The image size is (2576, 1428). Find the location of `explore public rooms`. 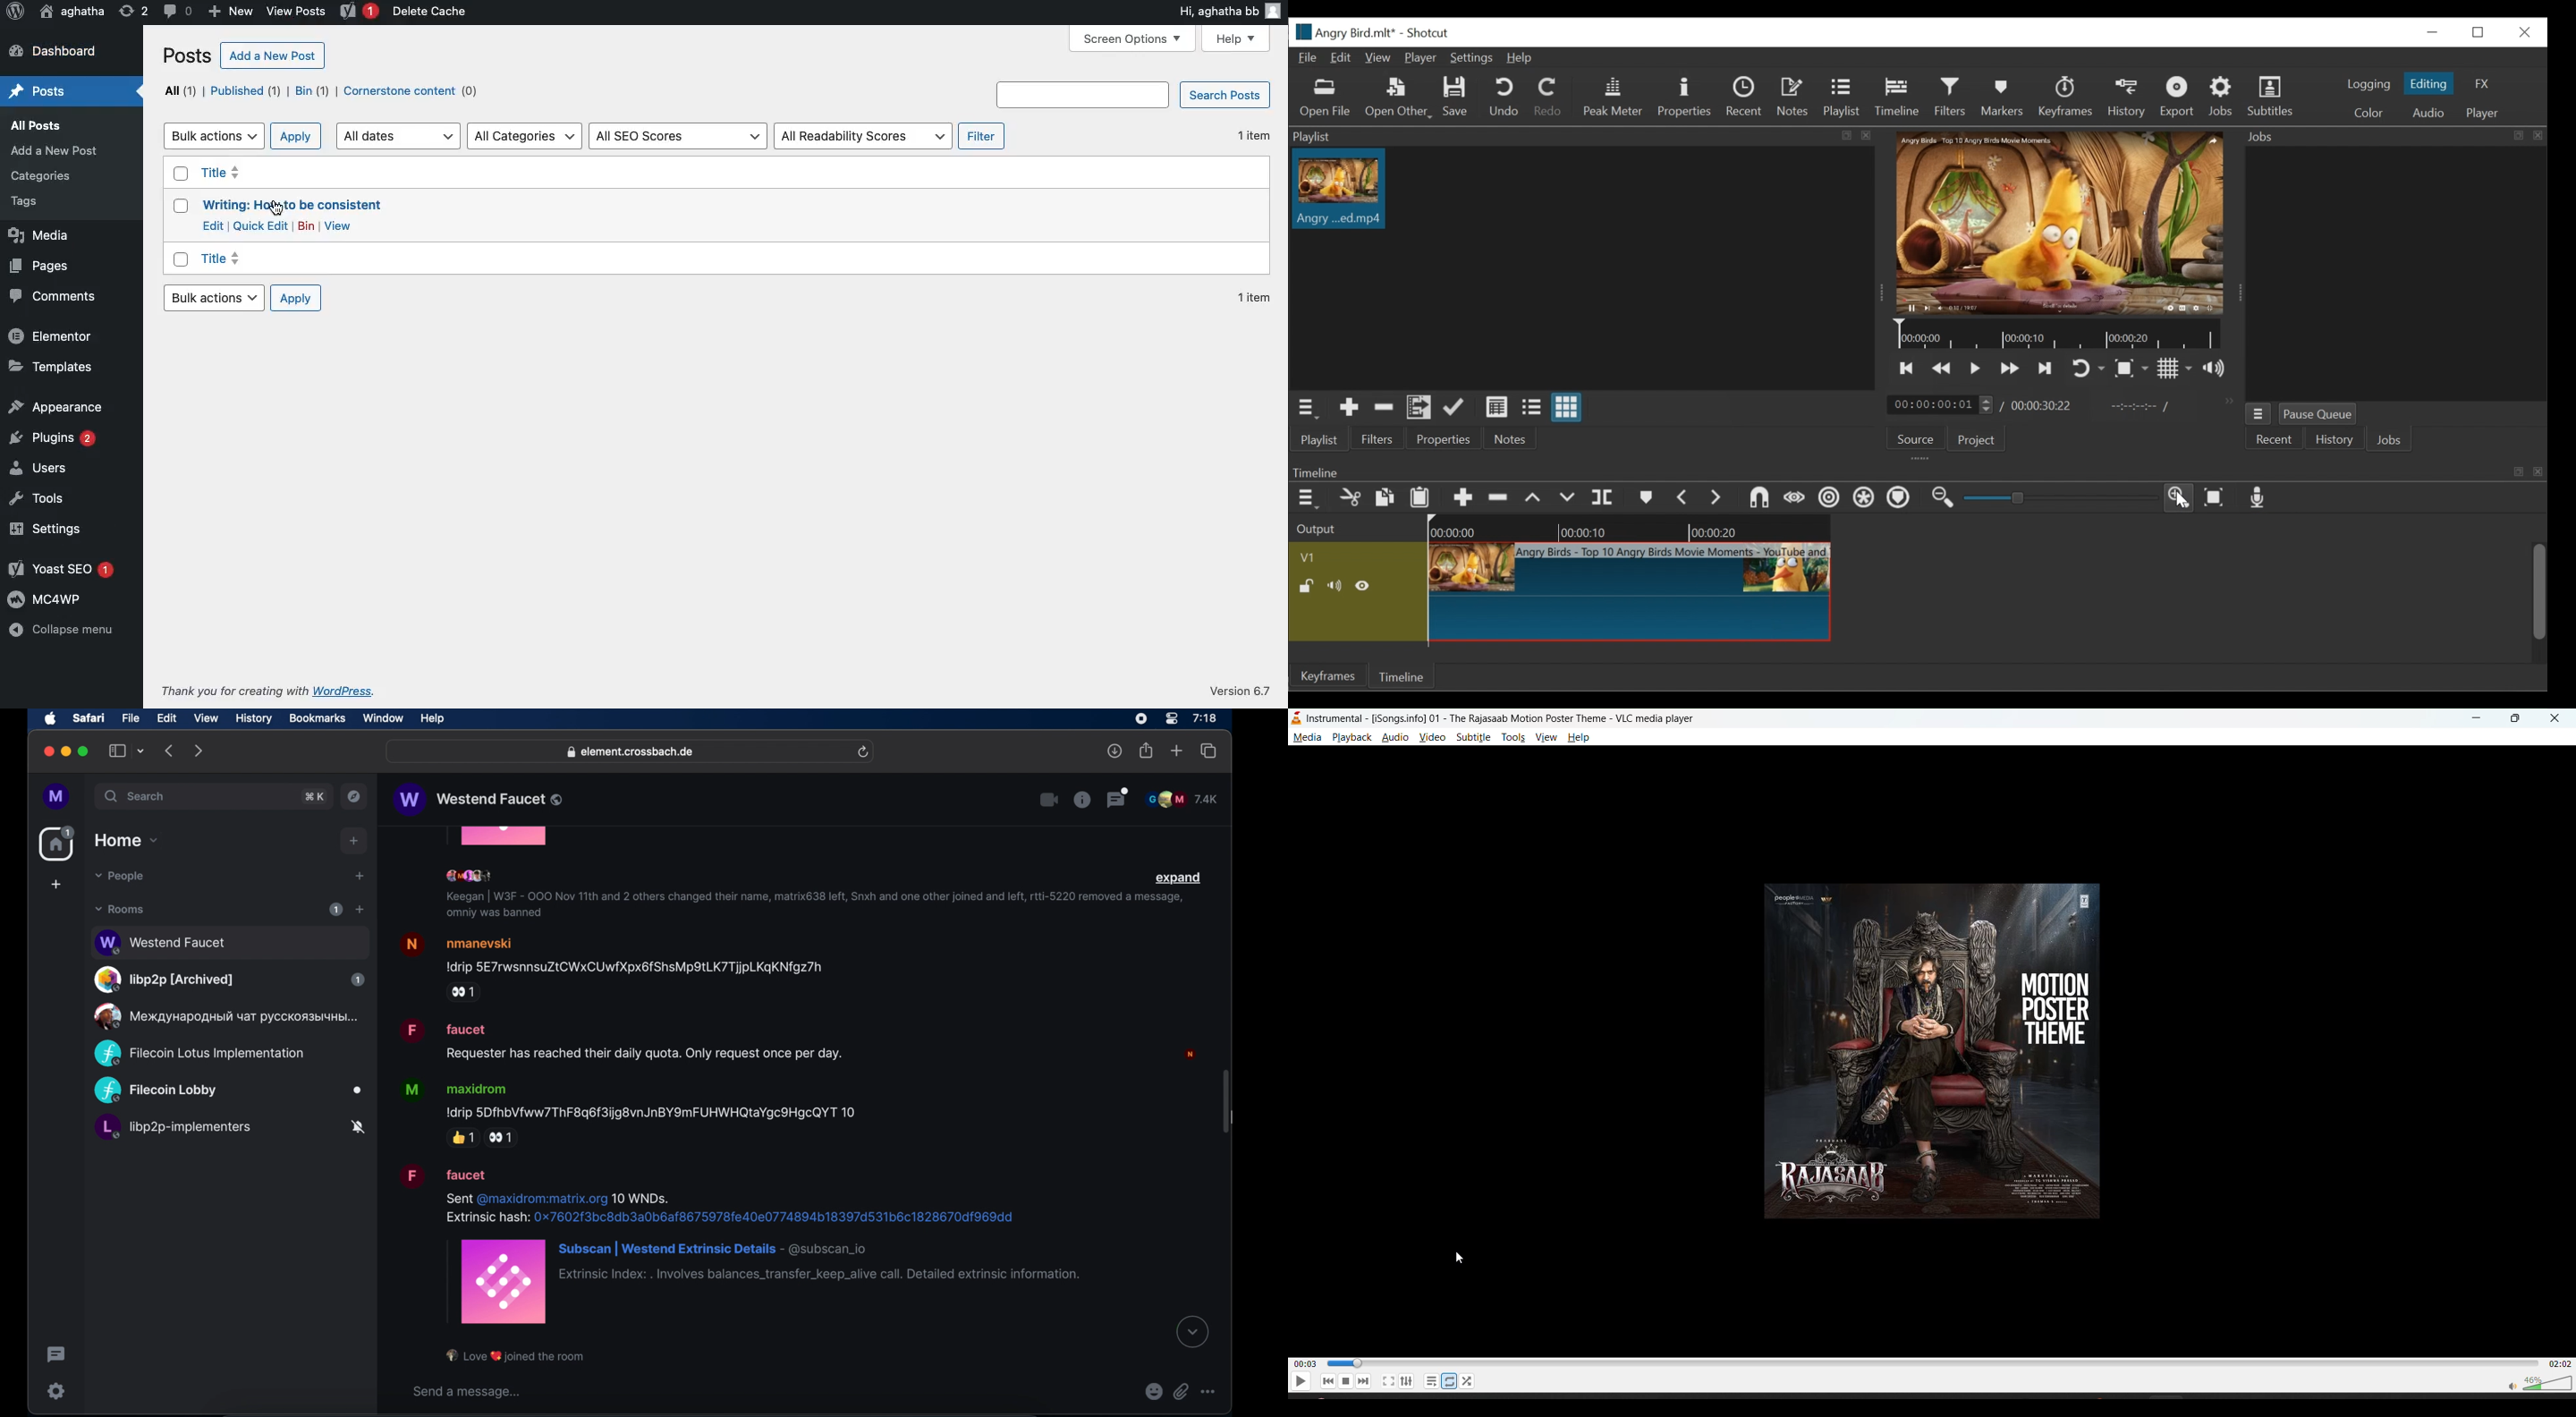

explore public rooms is located at coordinates (354, 796).